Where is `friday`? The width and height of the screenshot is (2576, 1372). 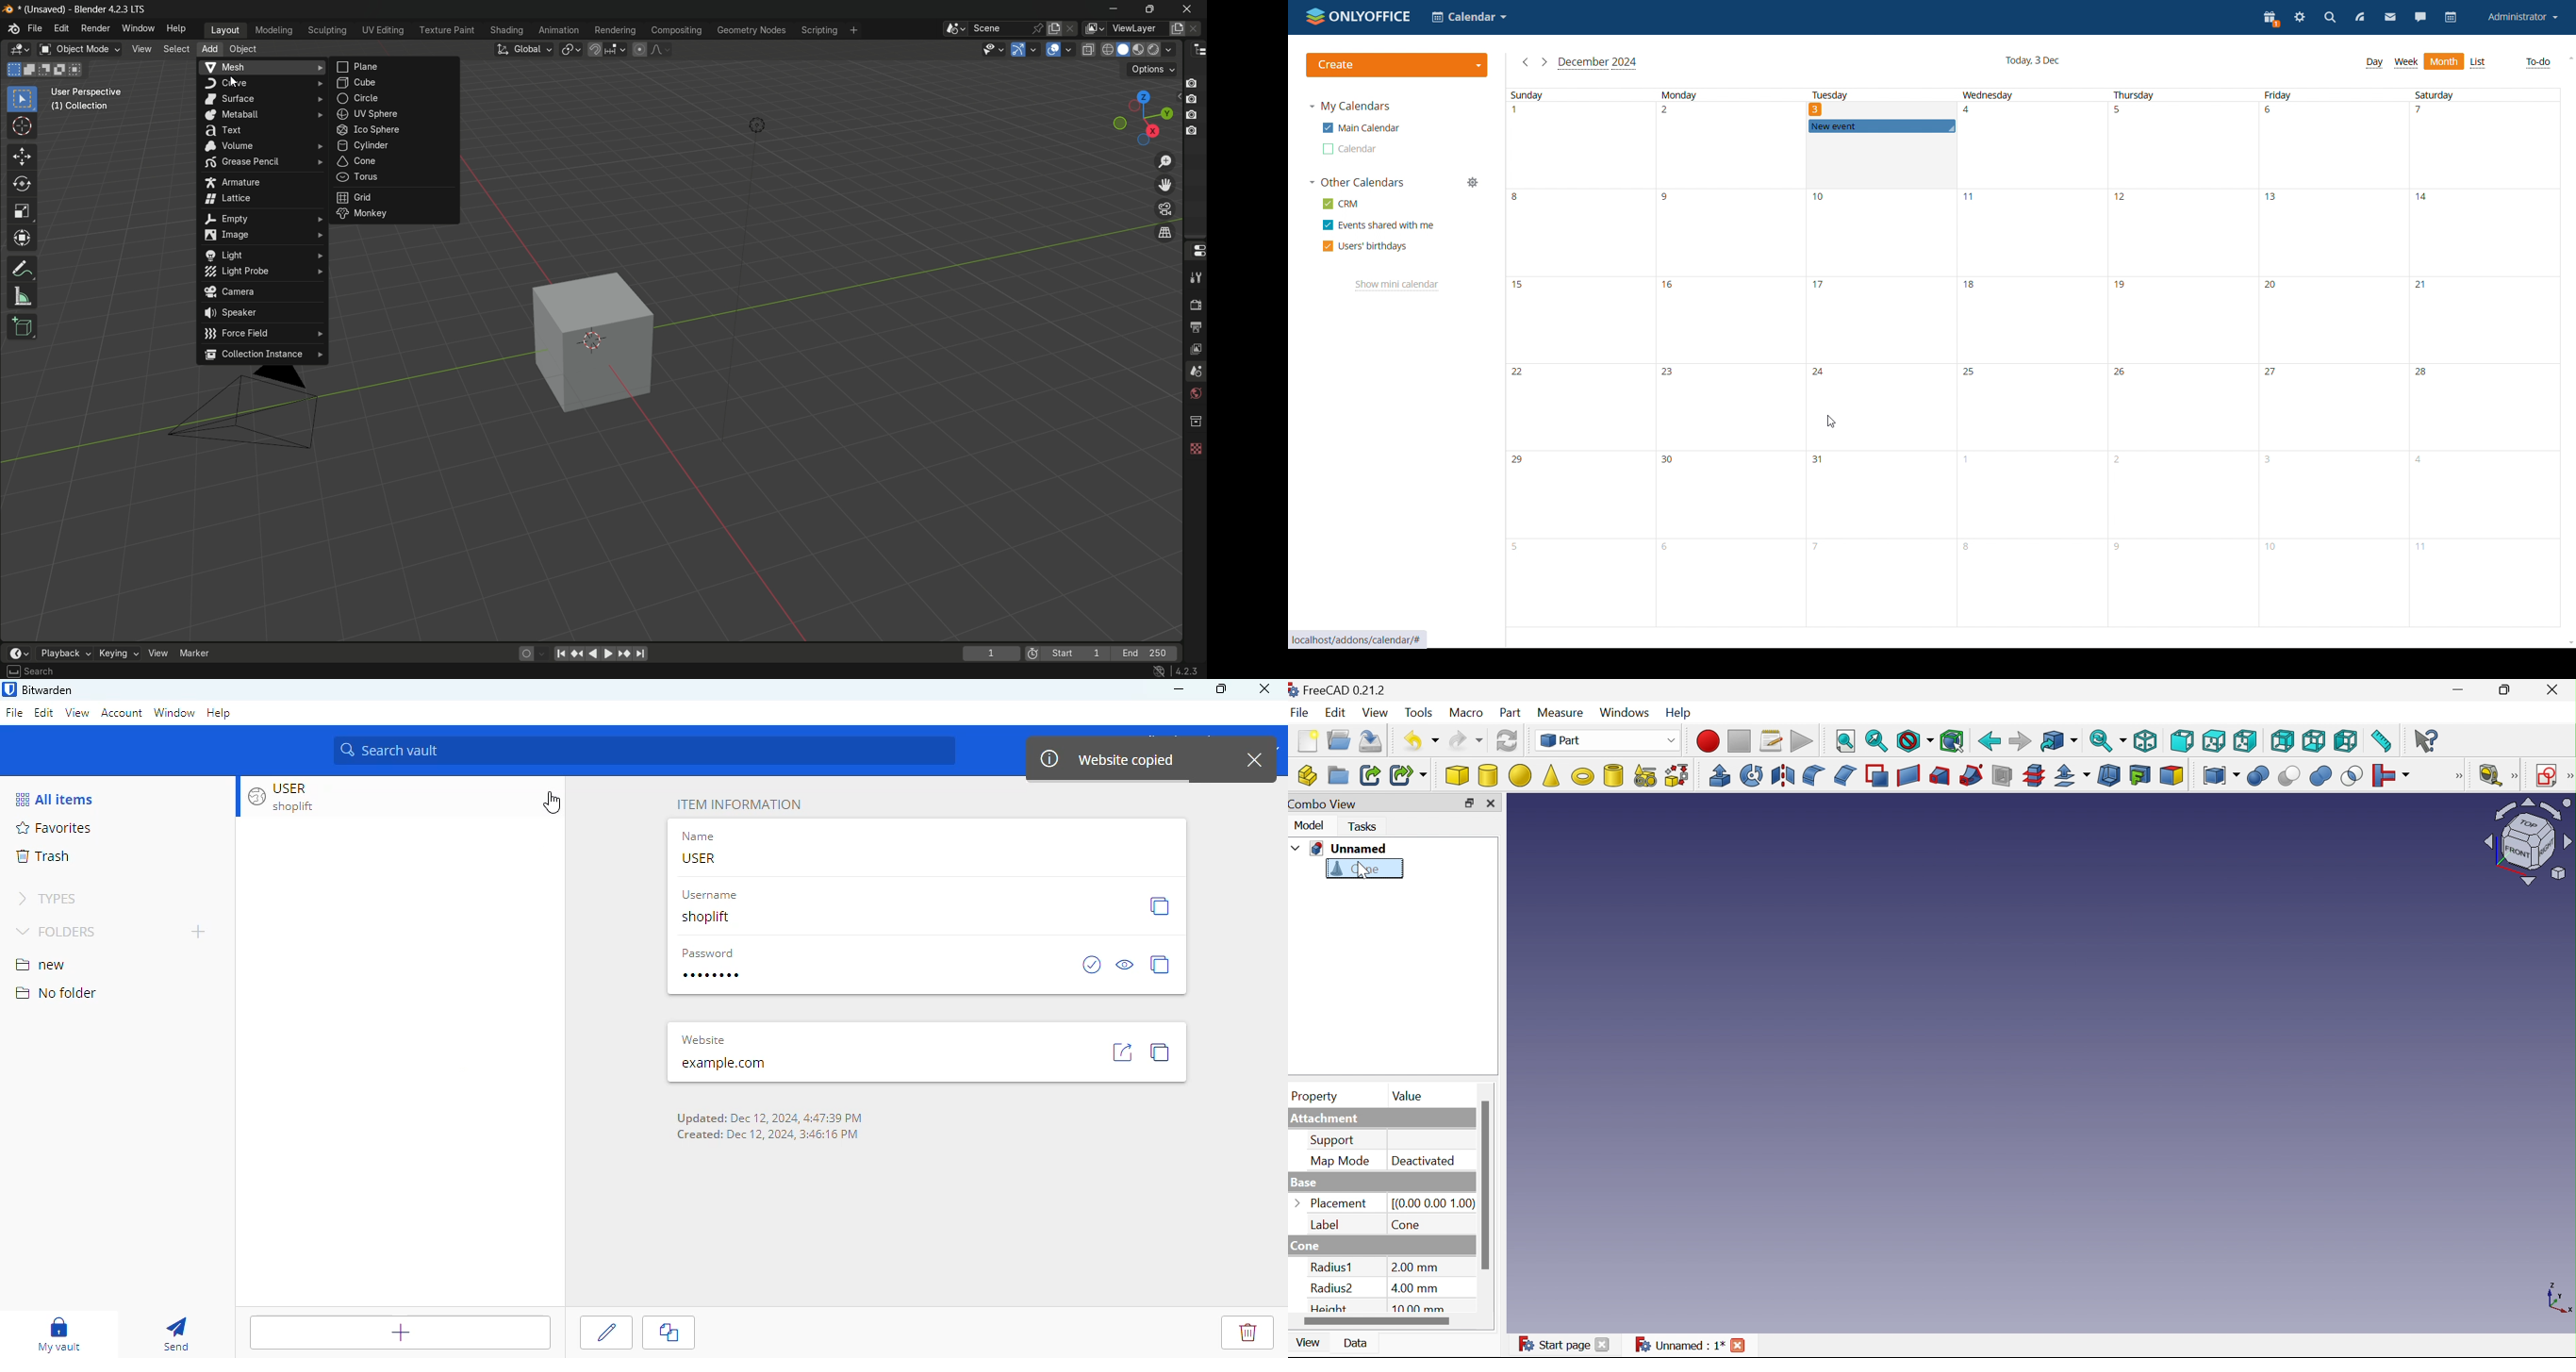
friday is located at coordinates (2298, 95).